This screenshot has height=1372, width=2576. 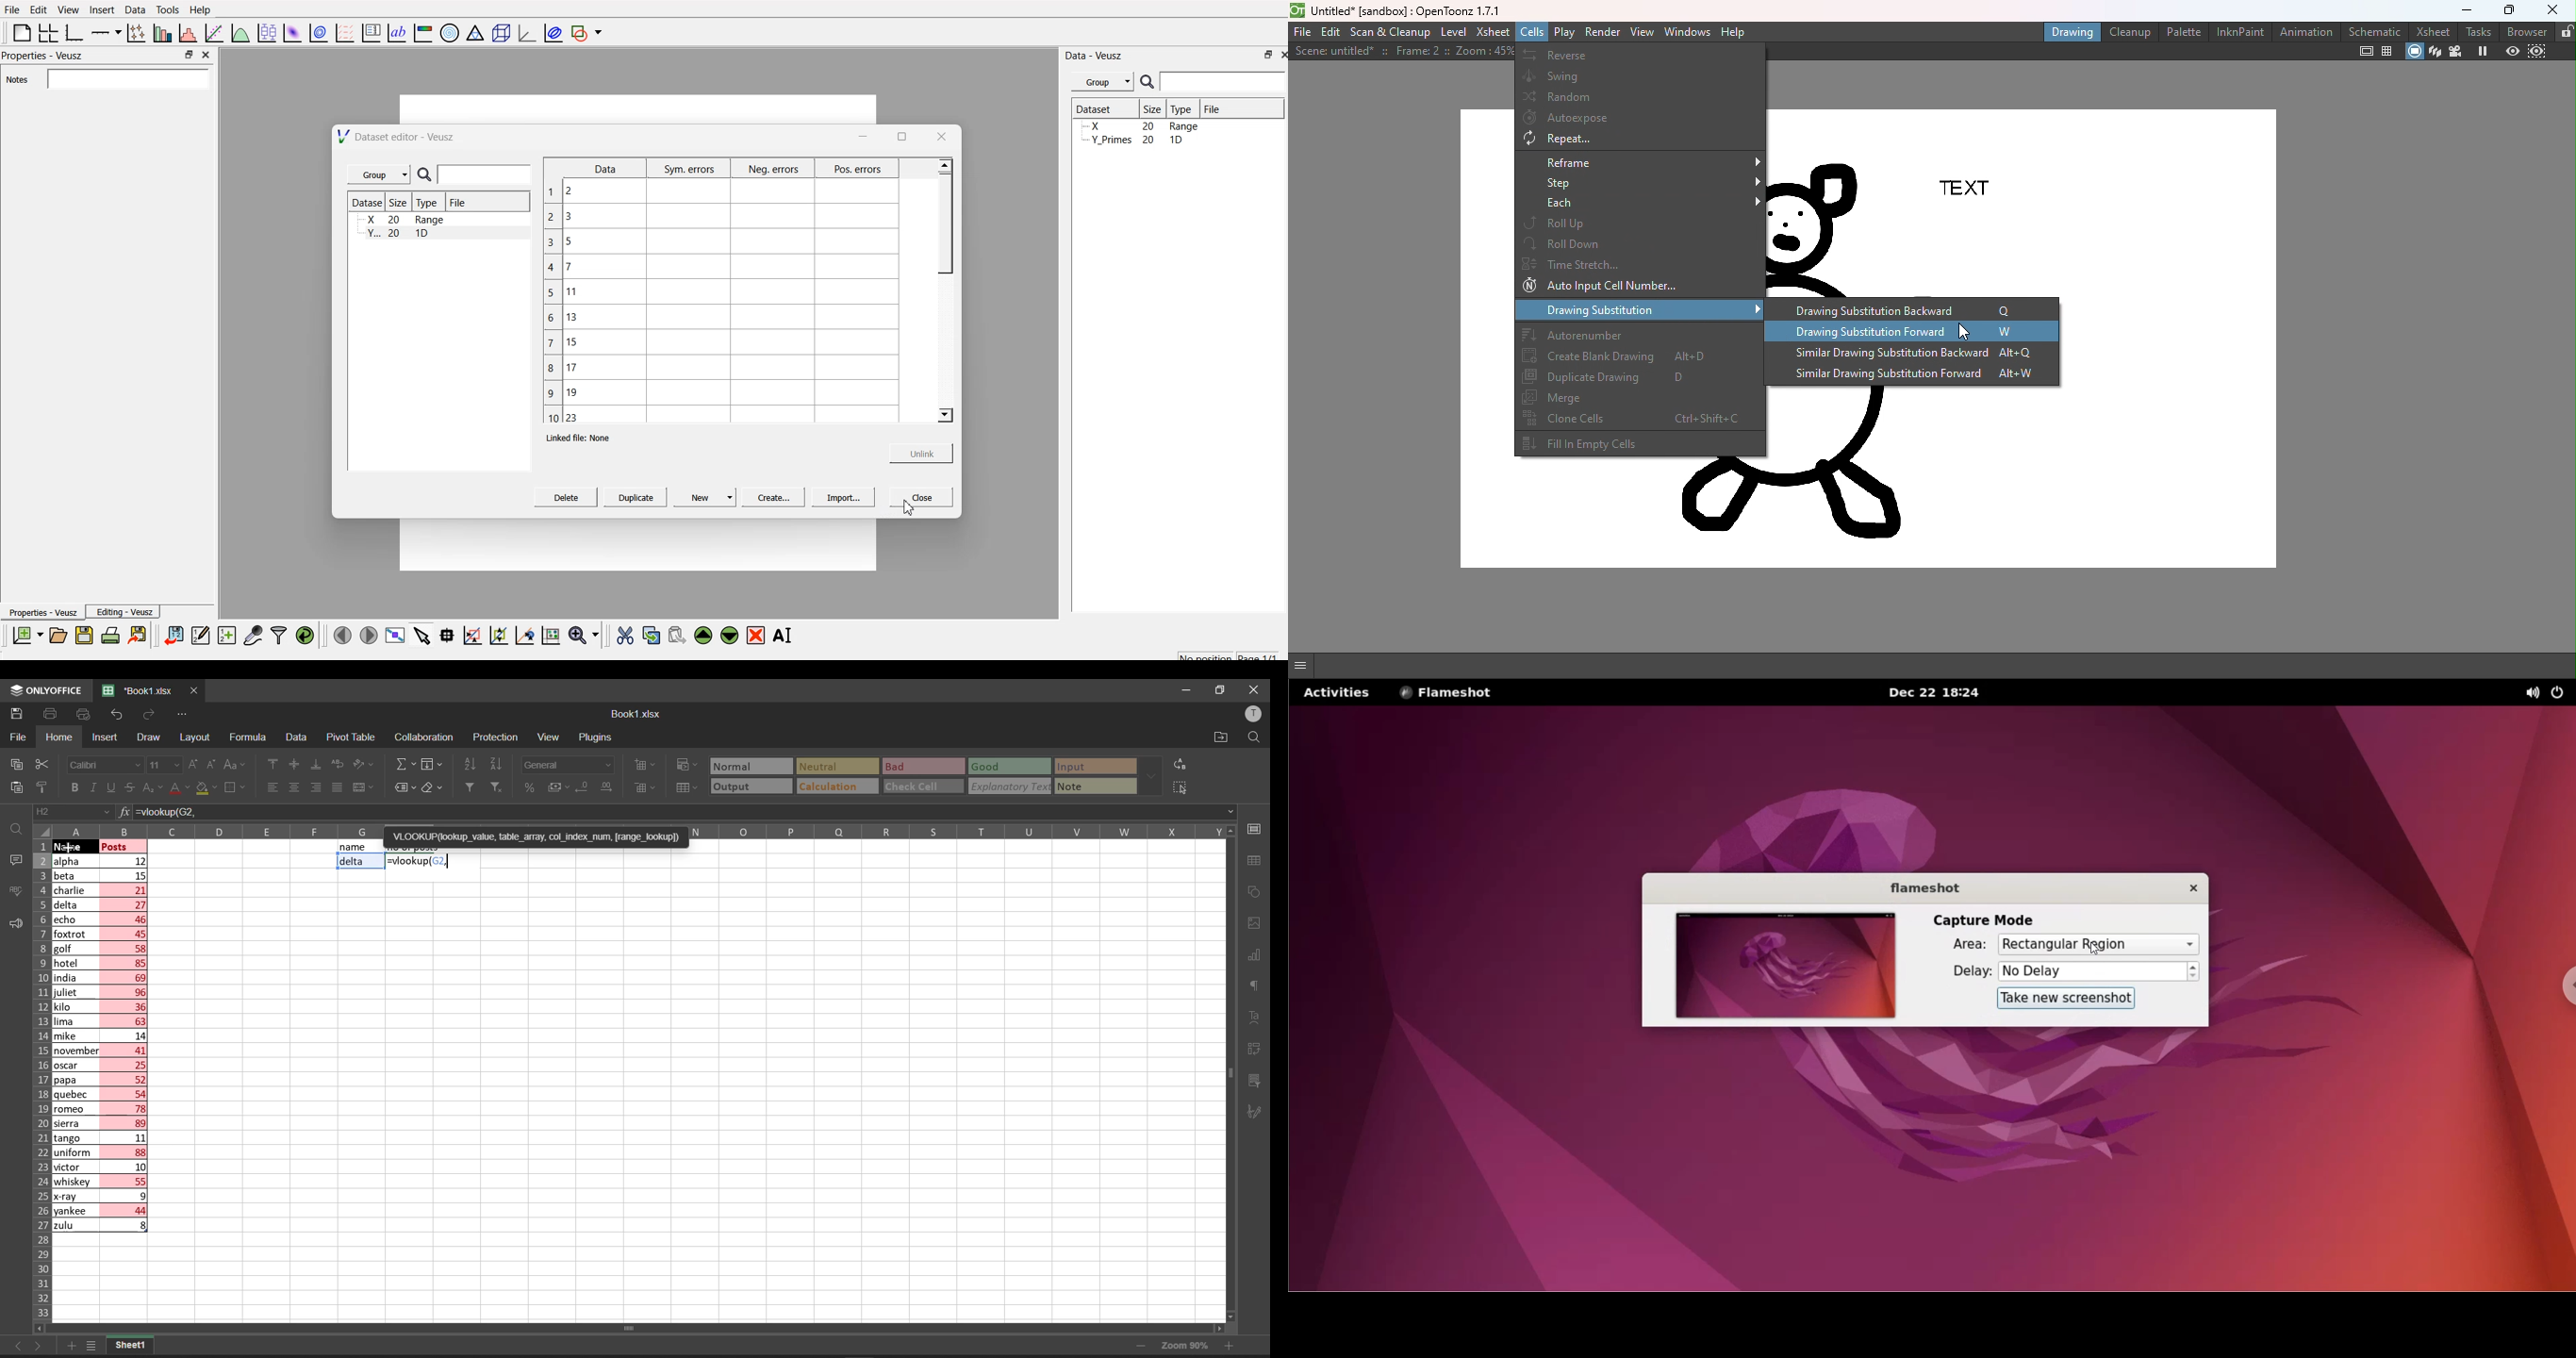 I want to click on data, so click(x=296, y=737).